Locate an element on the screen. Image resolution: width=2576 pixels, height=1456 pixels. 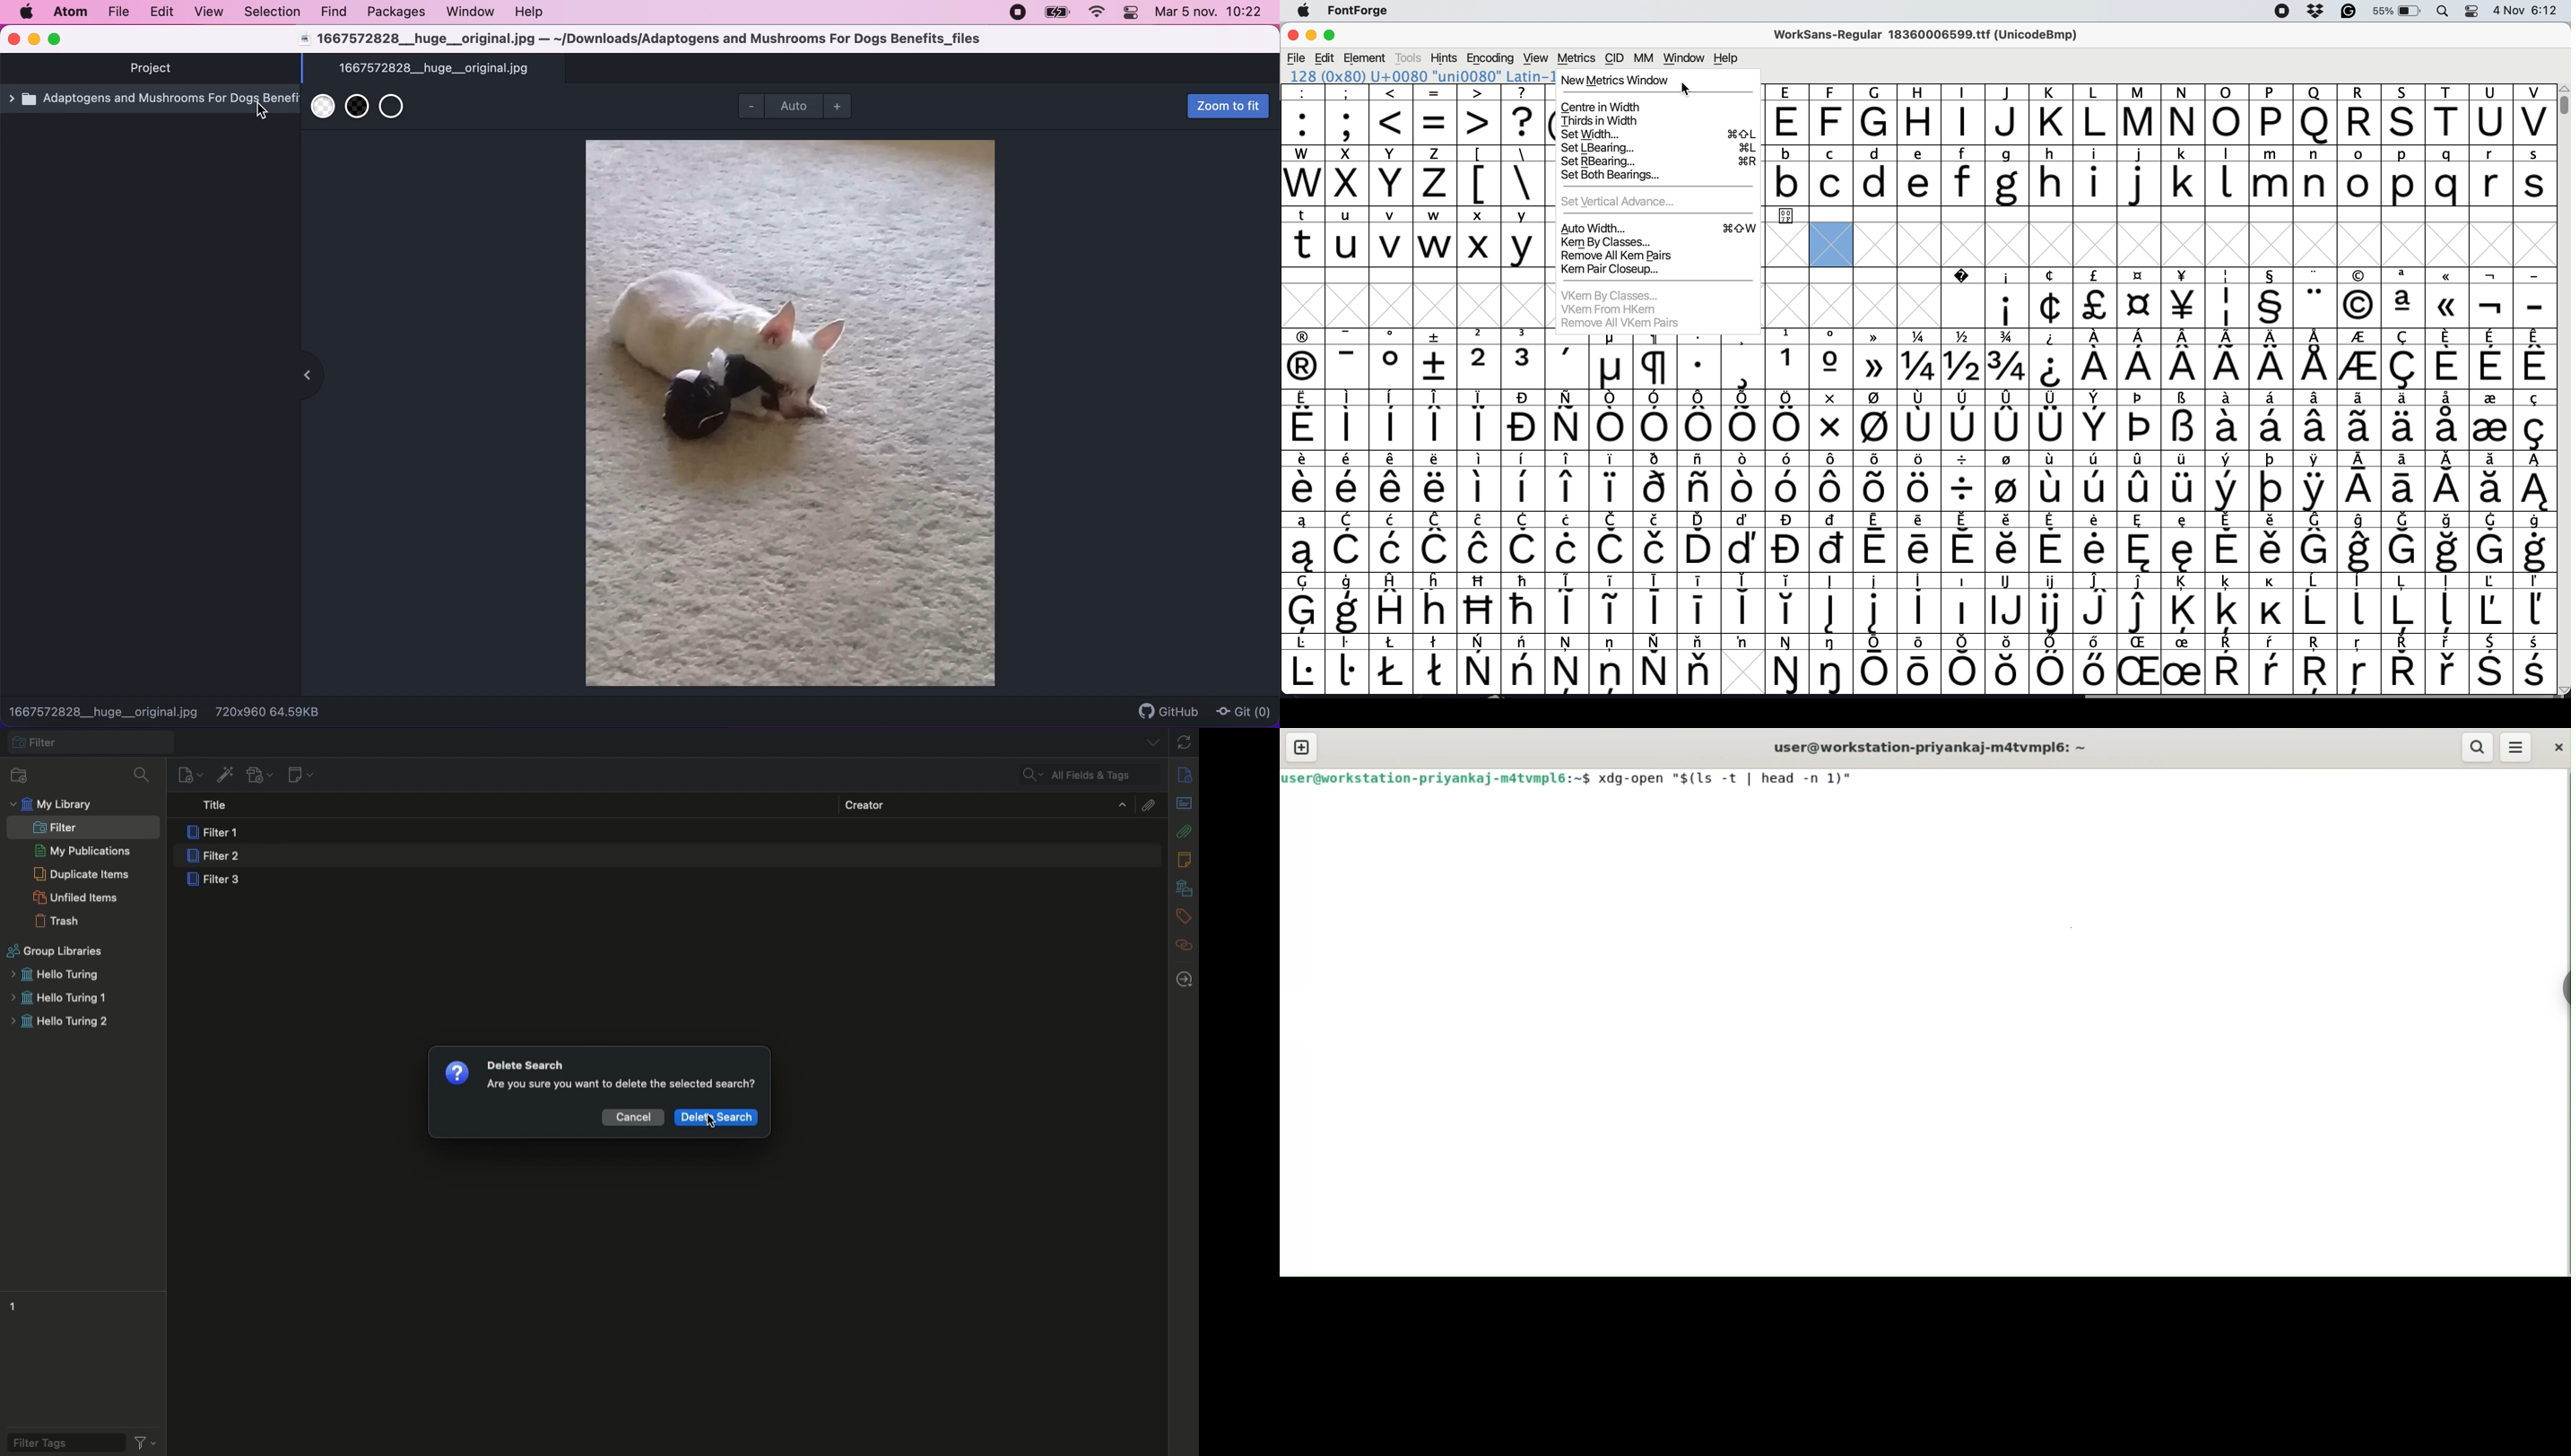
uppercase letters is located at coordinates (1370, 154).